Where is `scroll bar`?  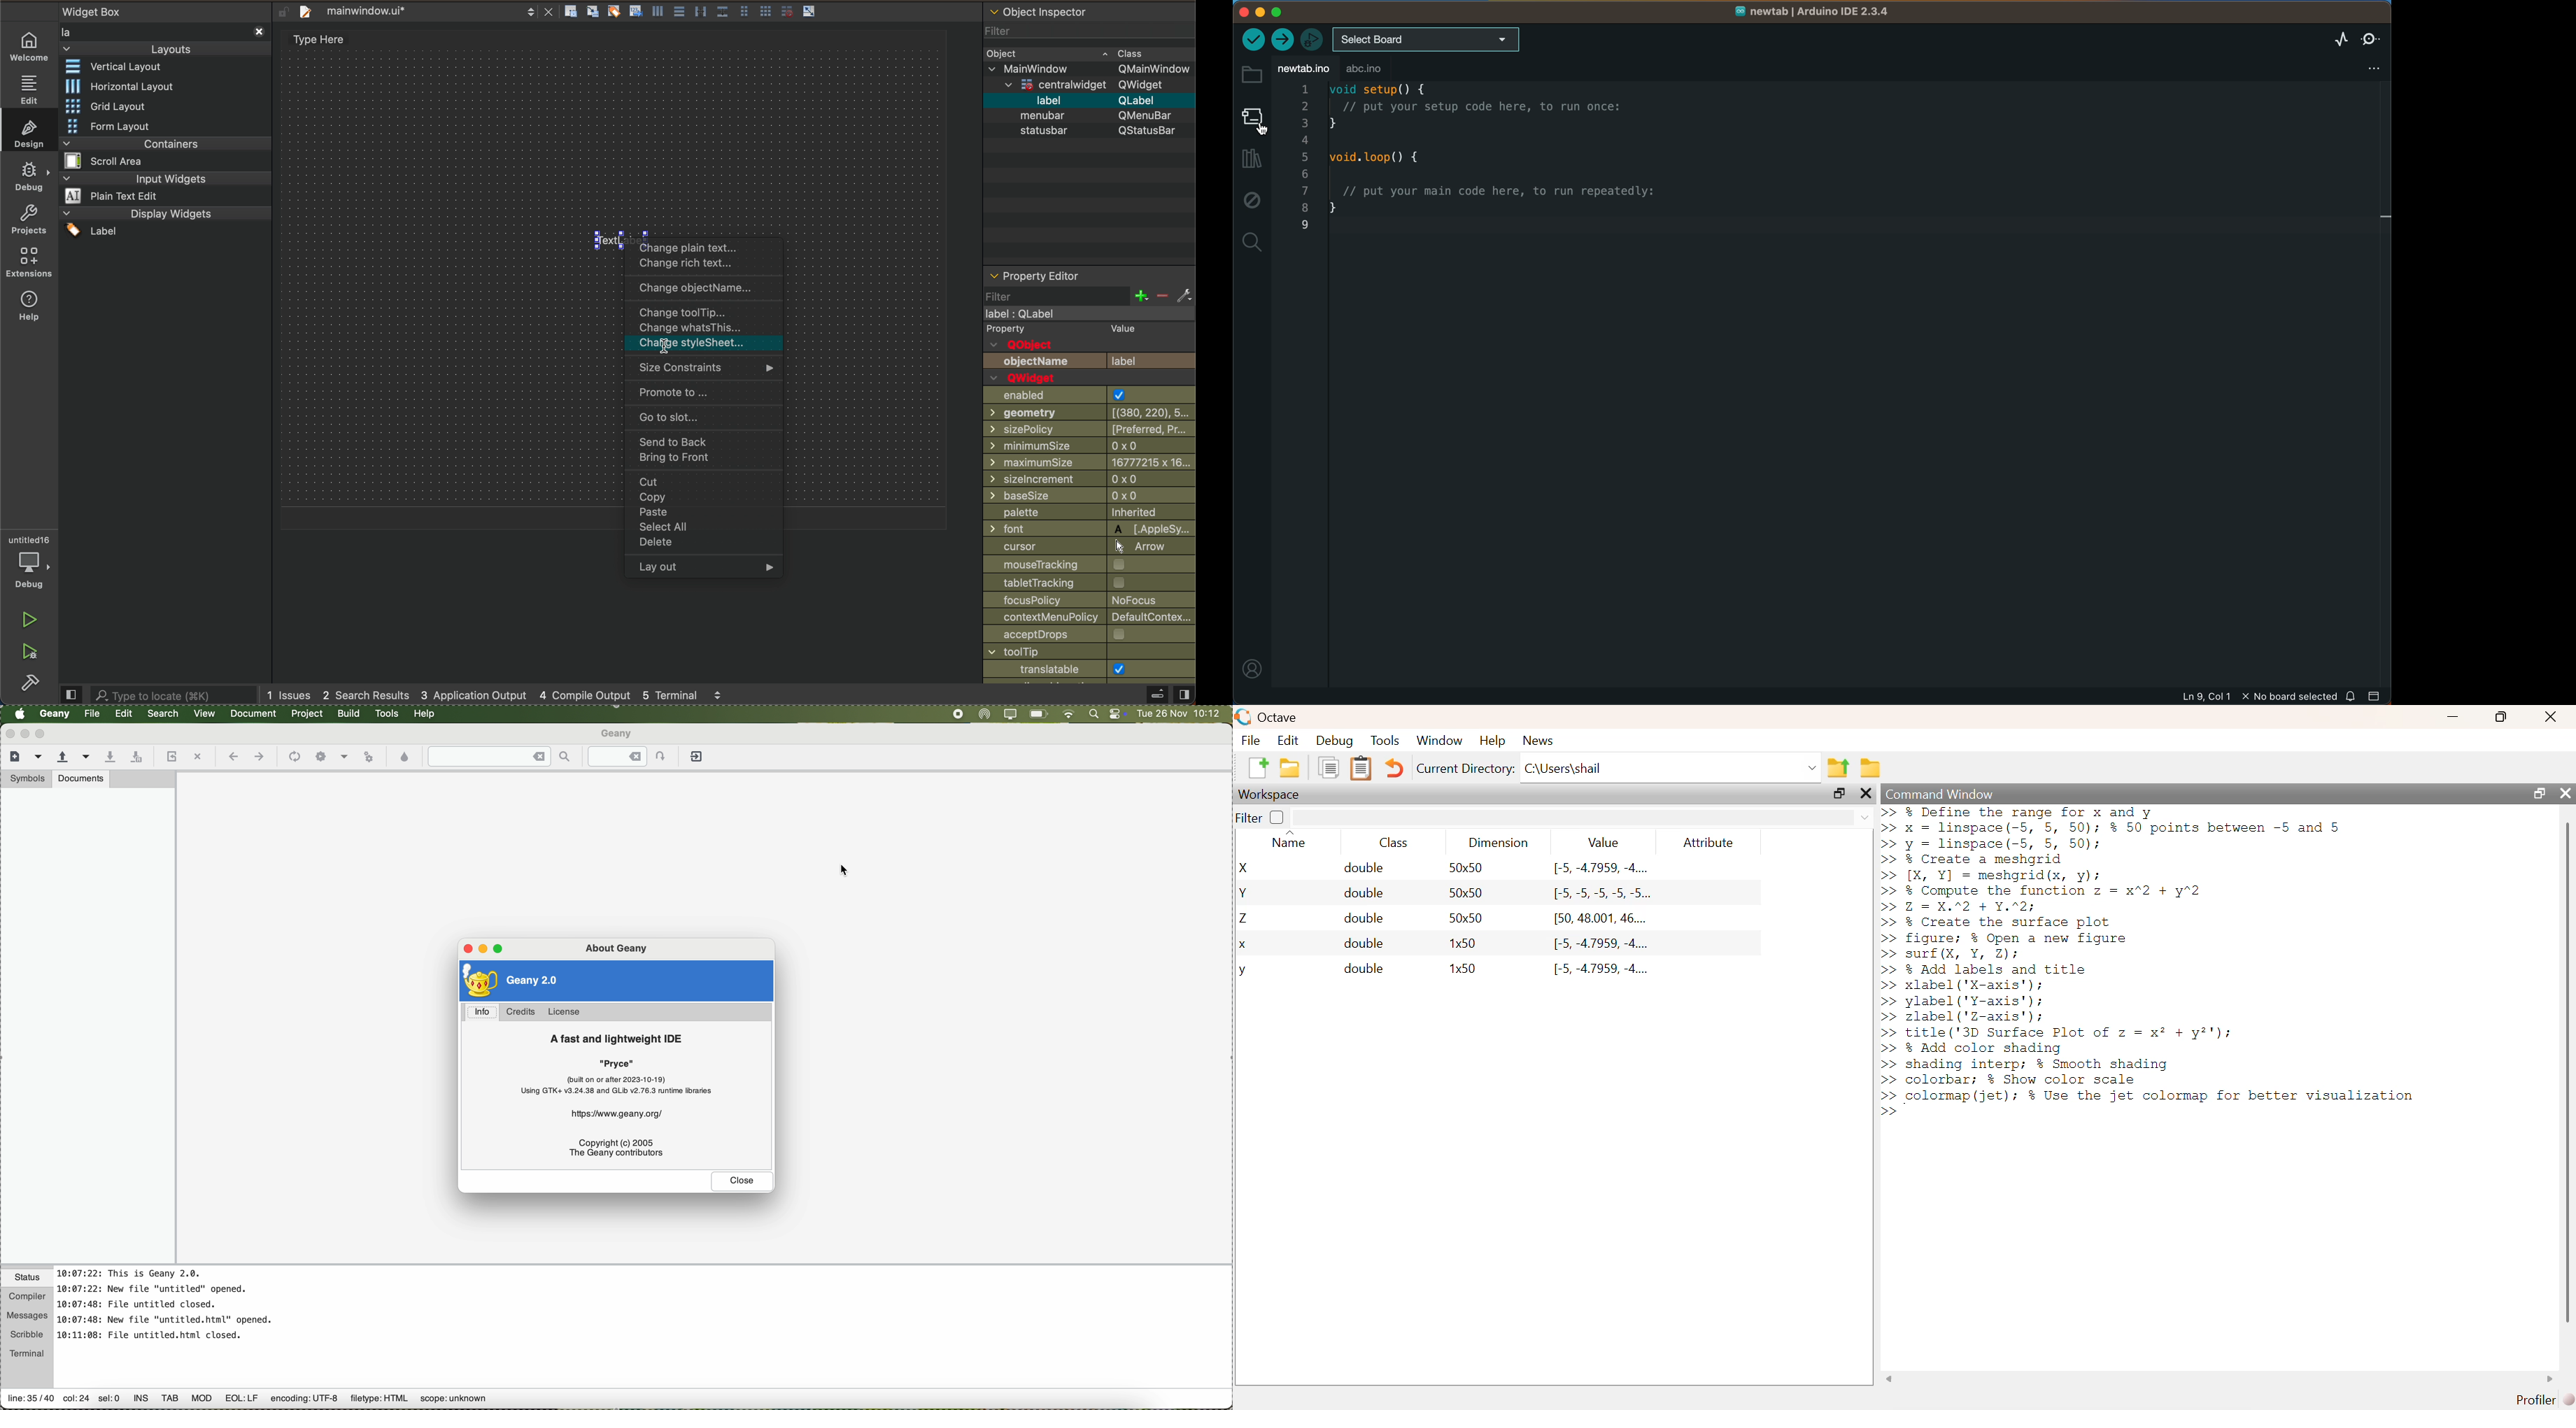 scroll bar is located at coordinates (2567, 1071).